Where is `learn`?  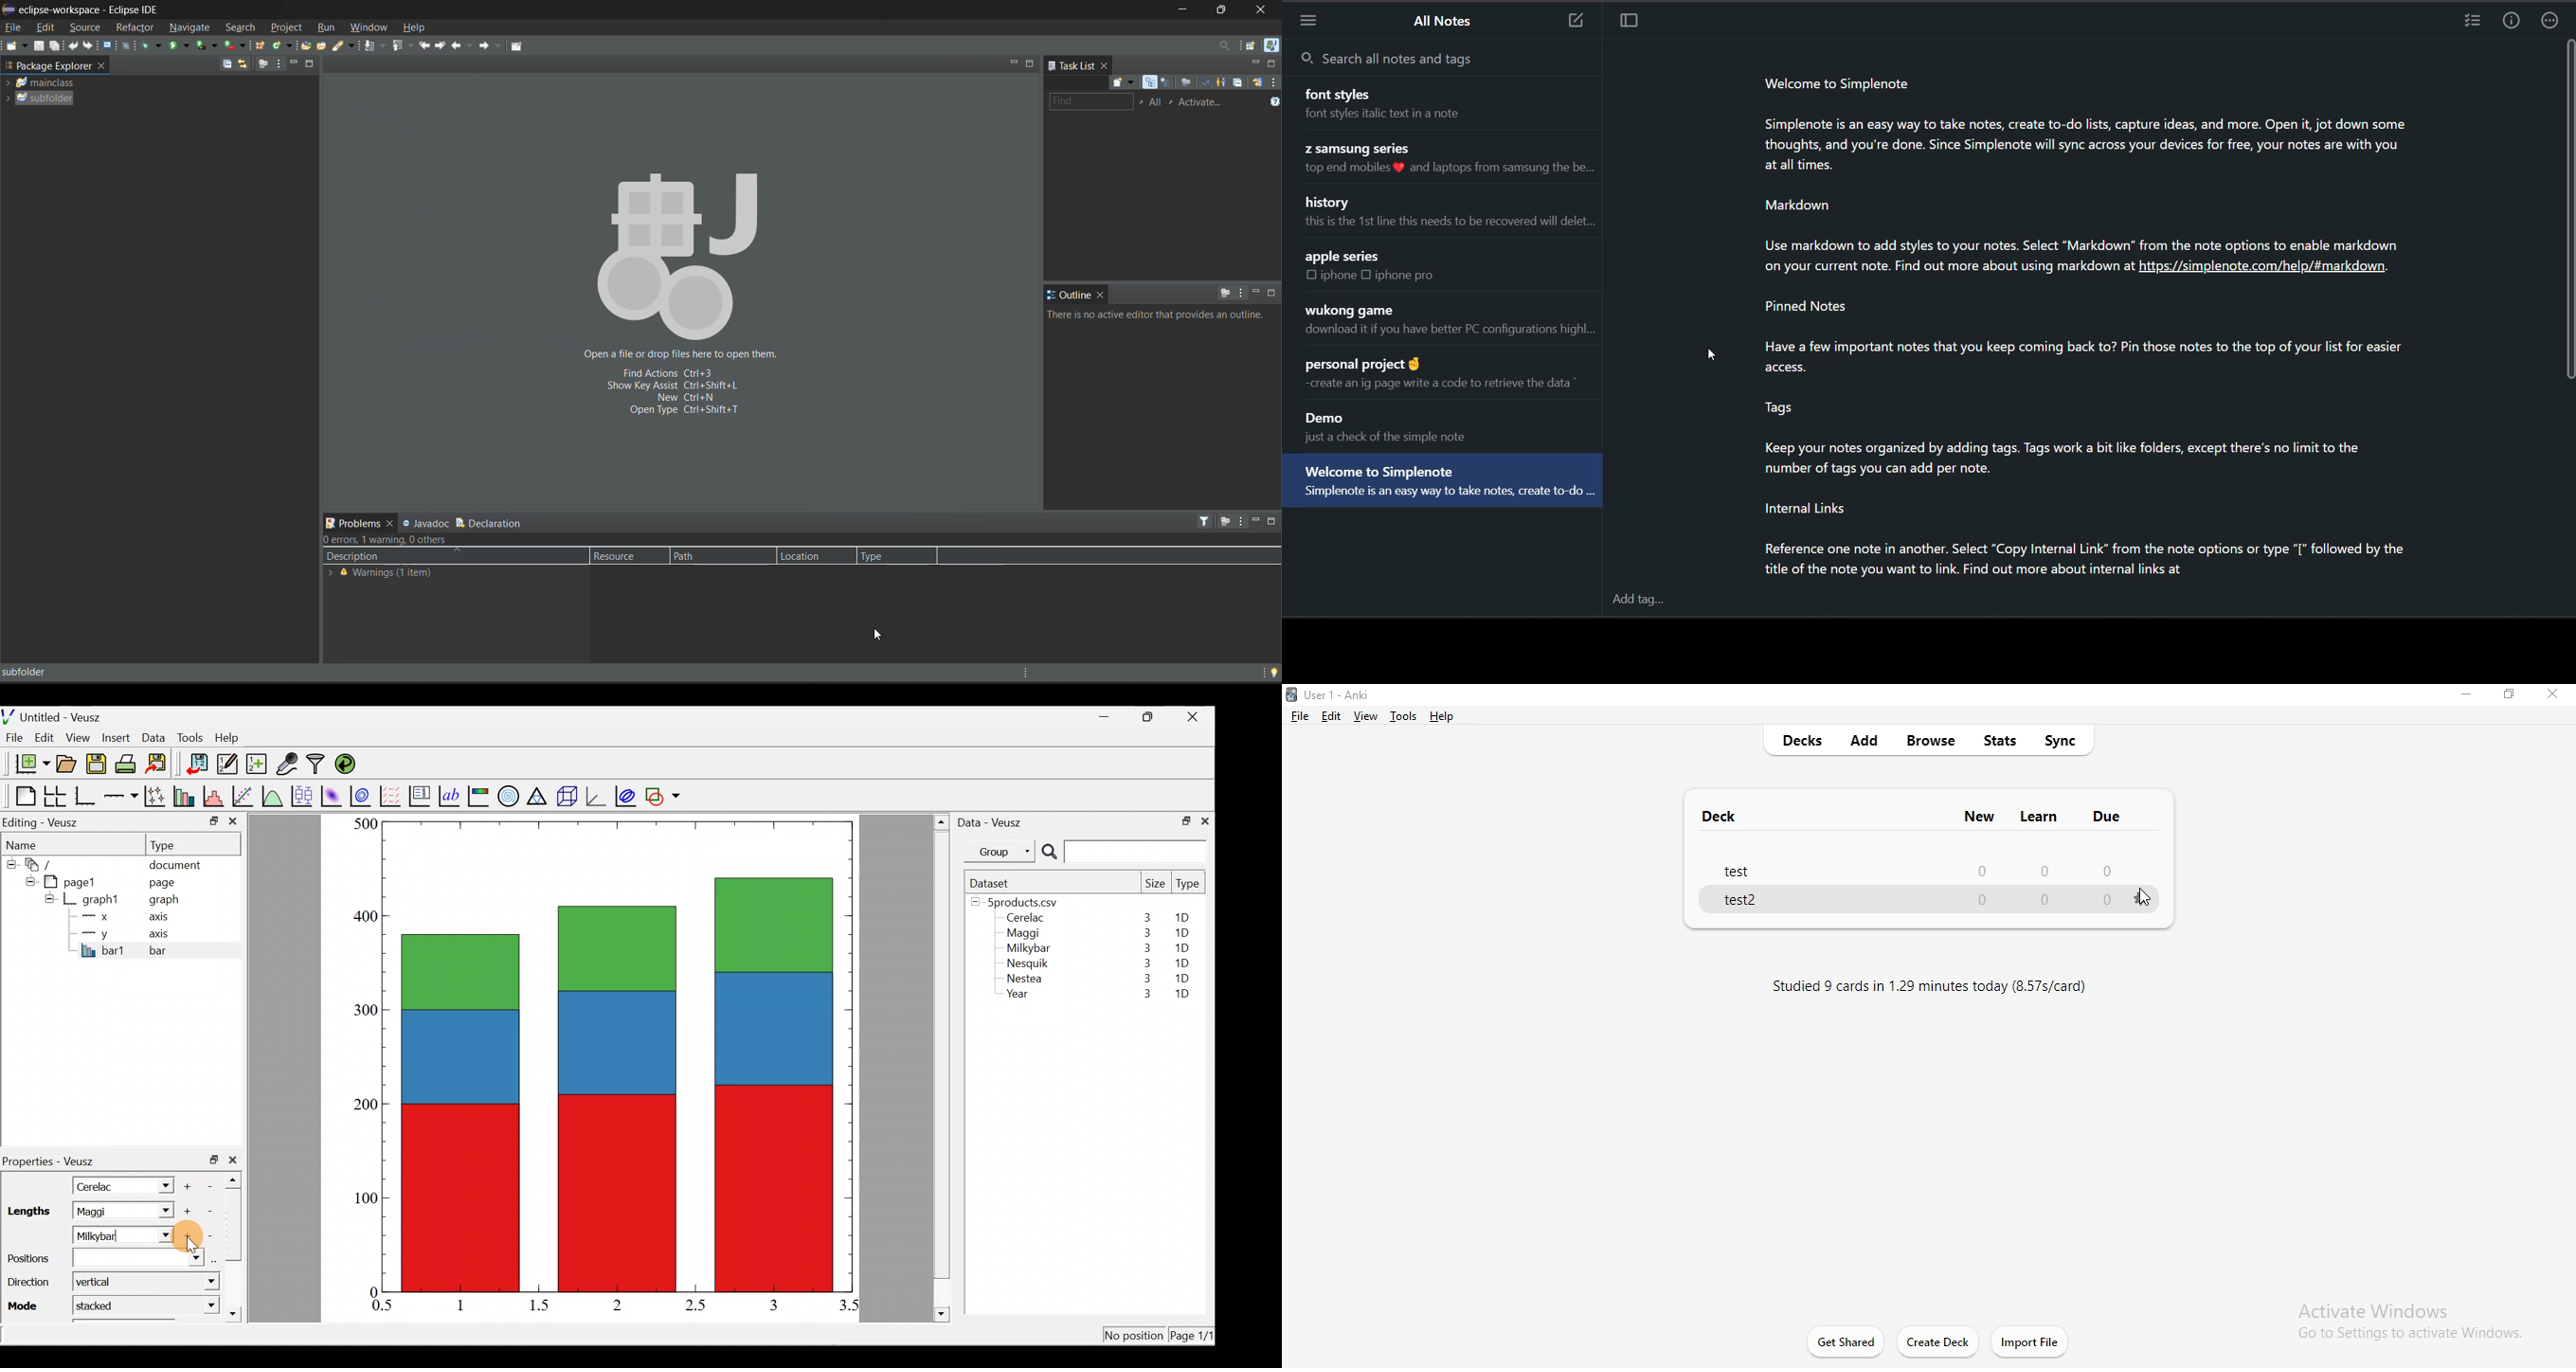
learn is located at coordinates (2043, 819).